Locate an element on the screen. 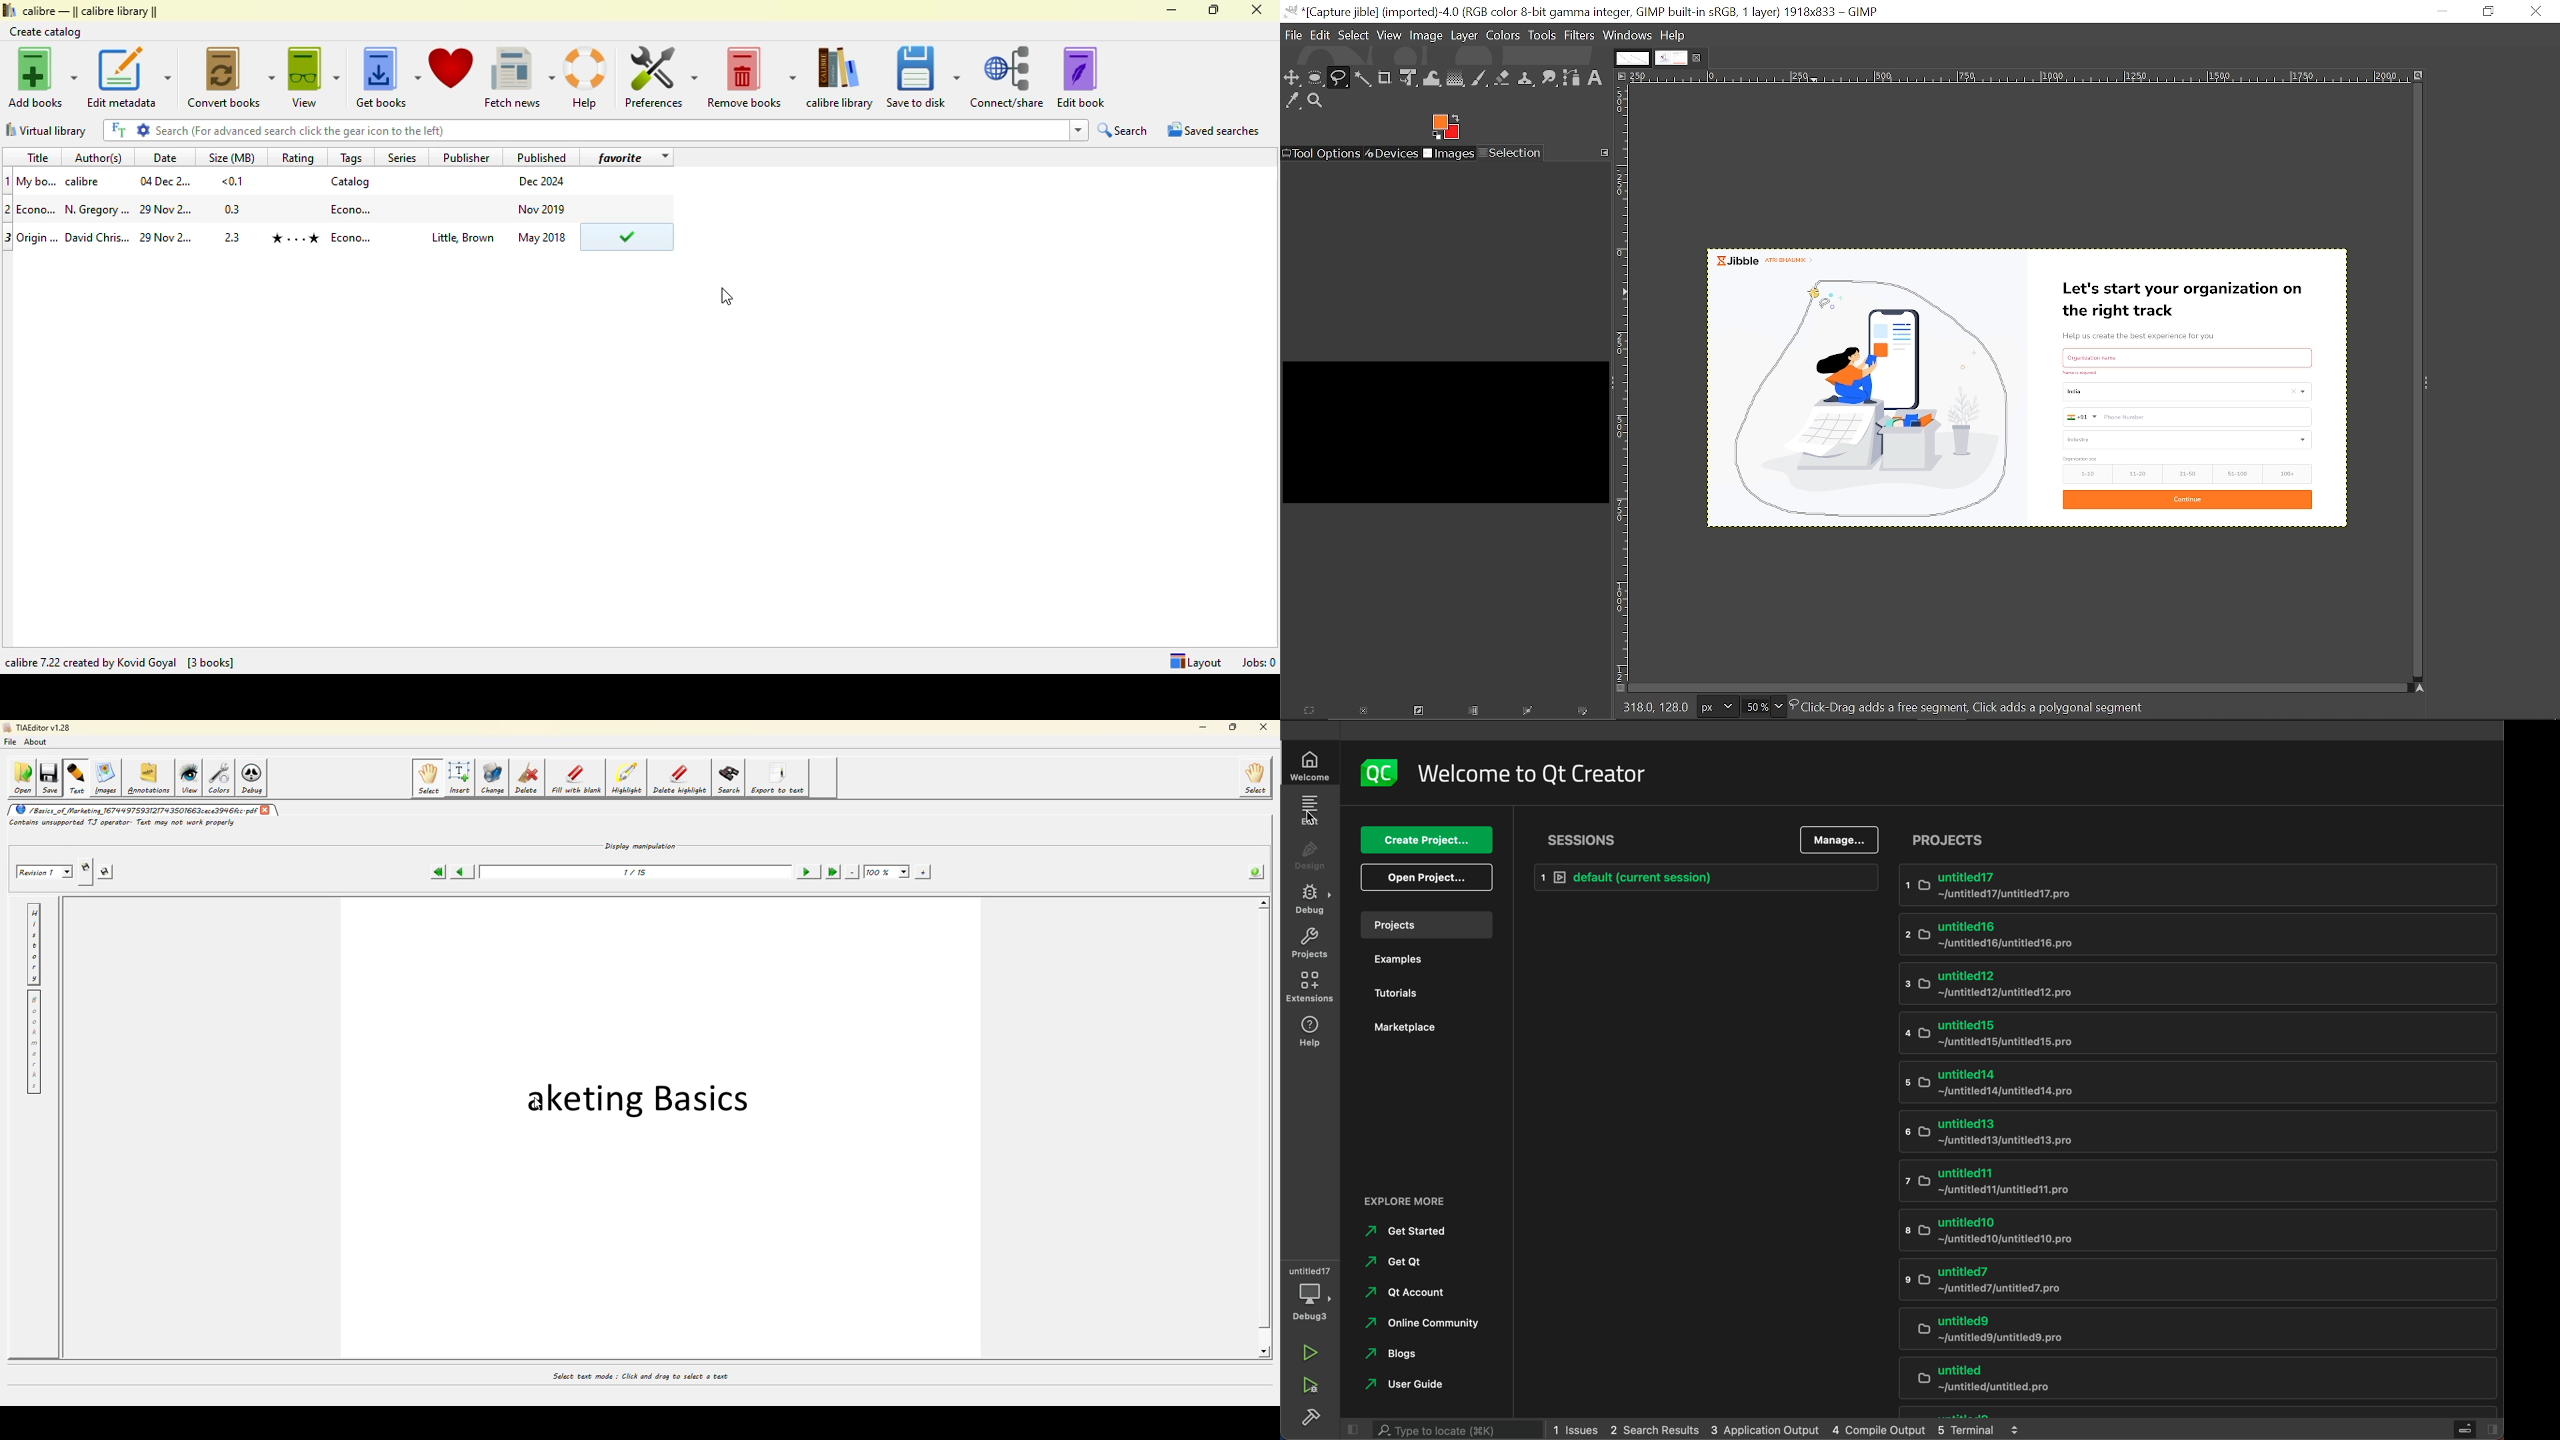 The width and height of the screenshot is (2576, 1456). title is located at coordinates (38, 209).